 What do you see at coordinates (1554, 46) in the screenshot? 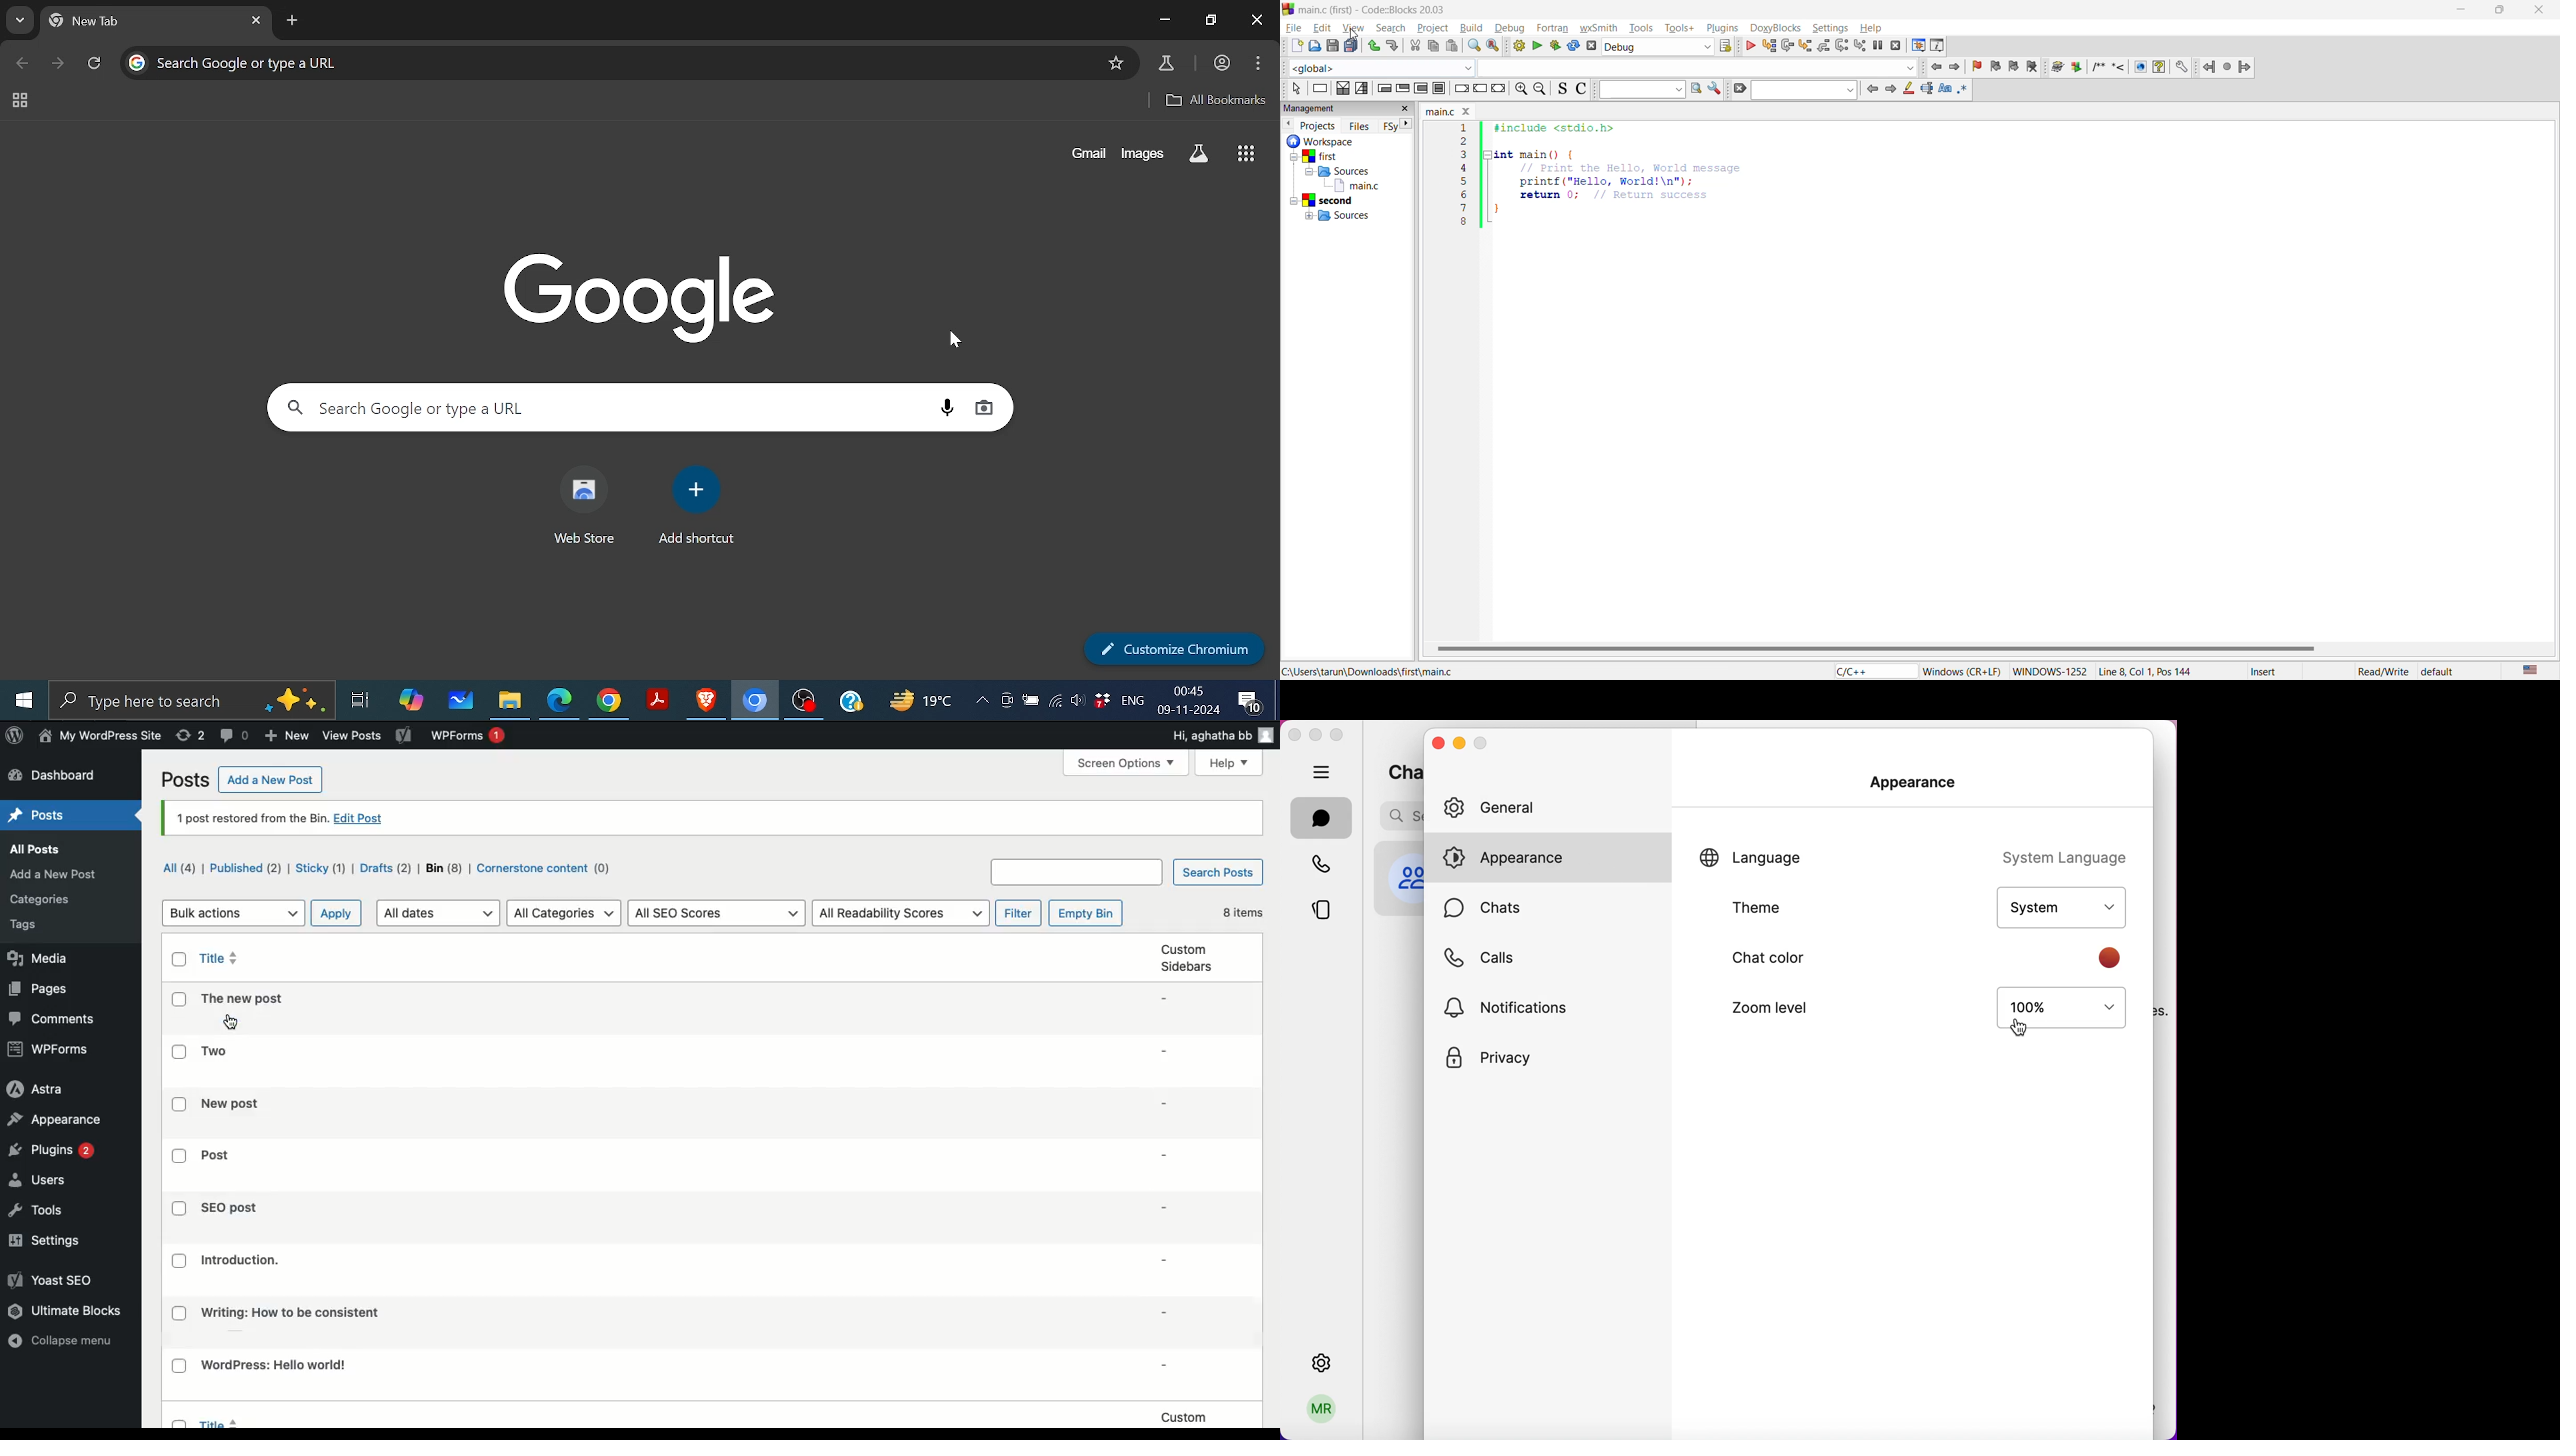
I see `build and run` at bounding box center [1554, 46].